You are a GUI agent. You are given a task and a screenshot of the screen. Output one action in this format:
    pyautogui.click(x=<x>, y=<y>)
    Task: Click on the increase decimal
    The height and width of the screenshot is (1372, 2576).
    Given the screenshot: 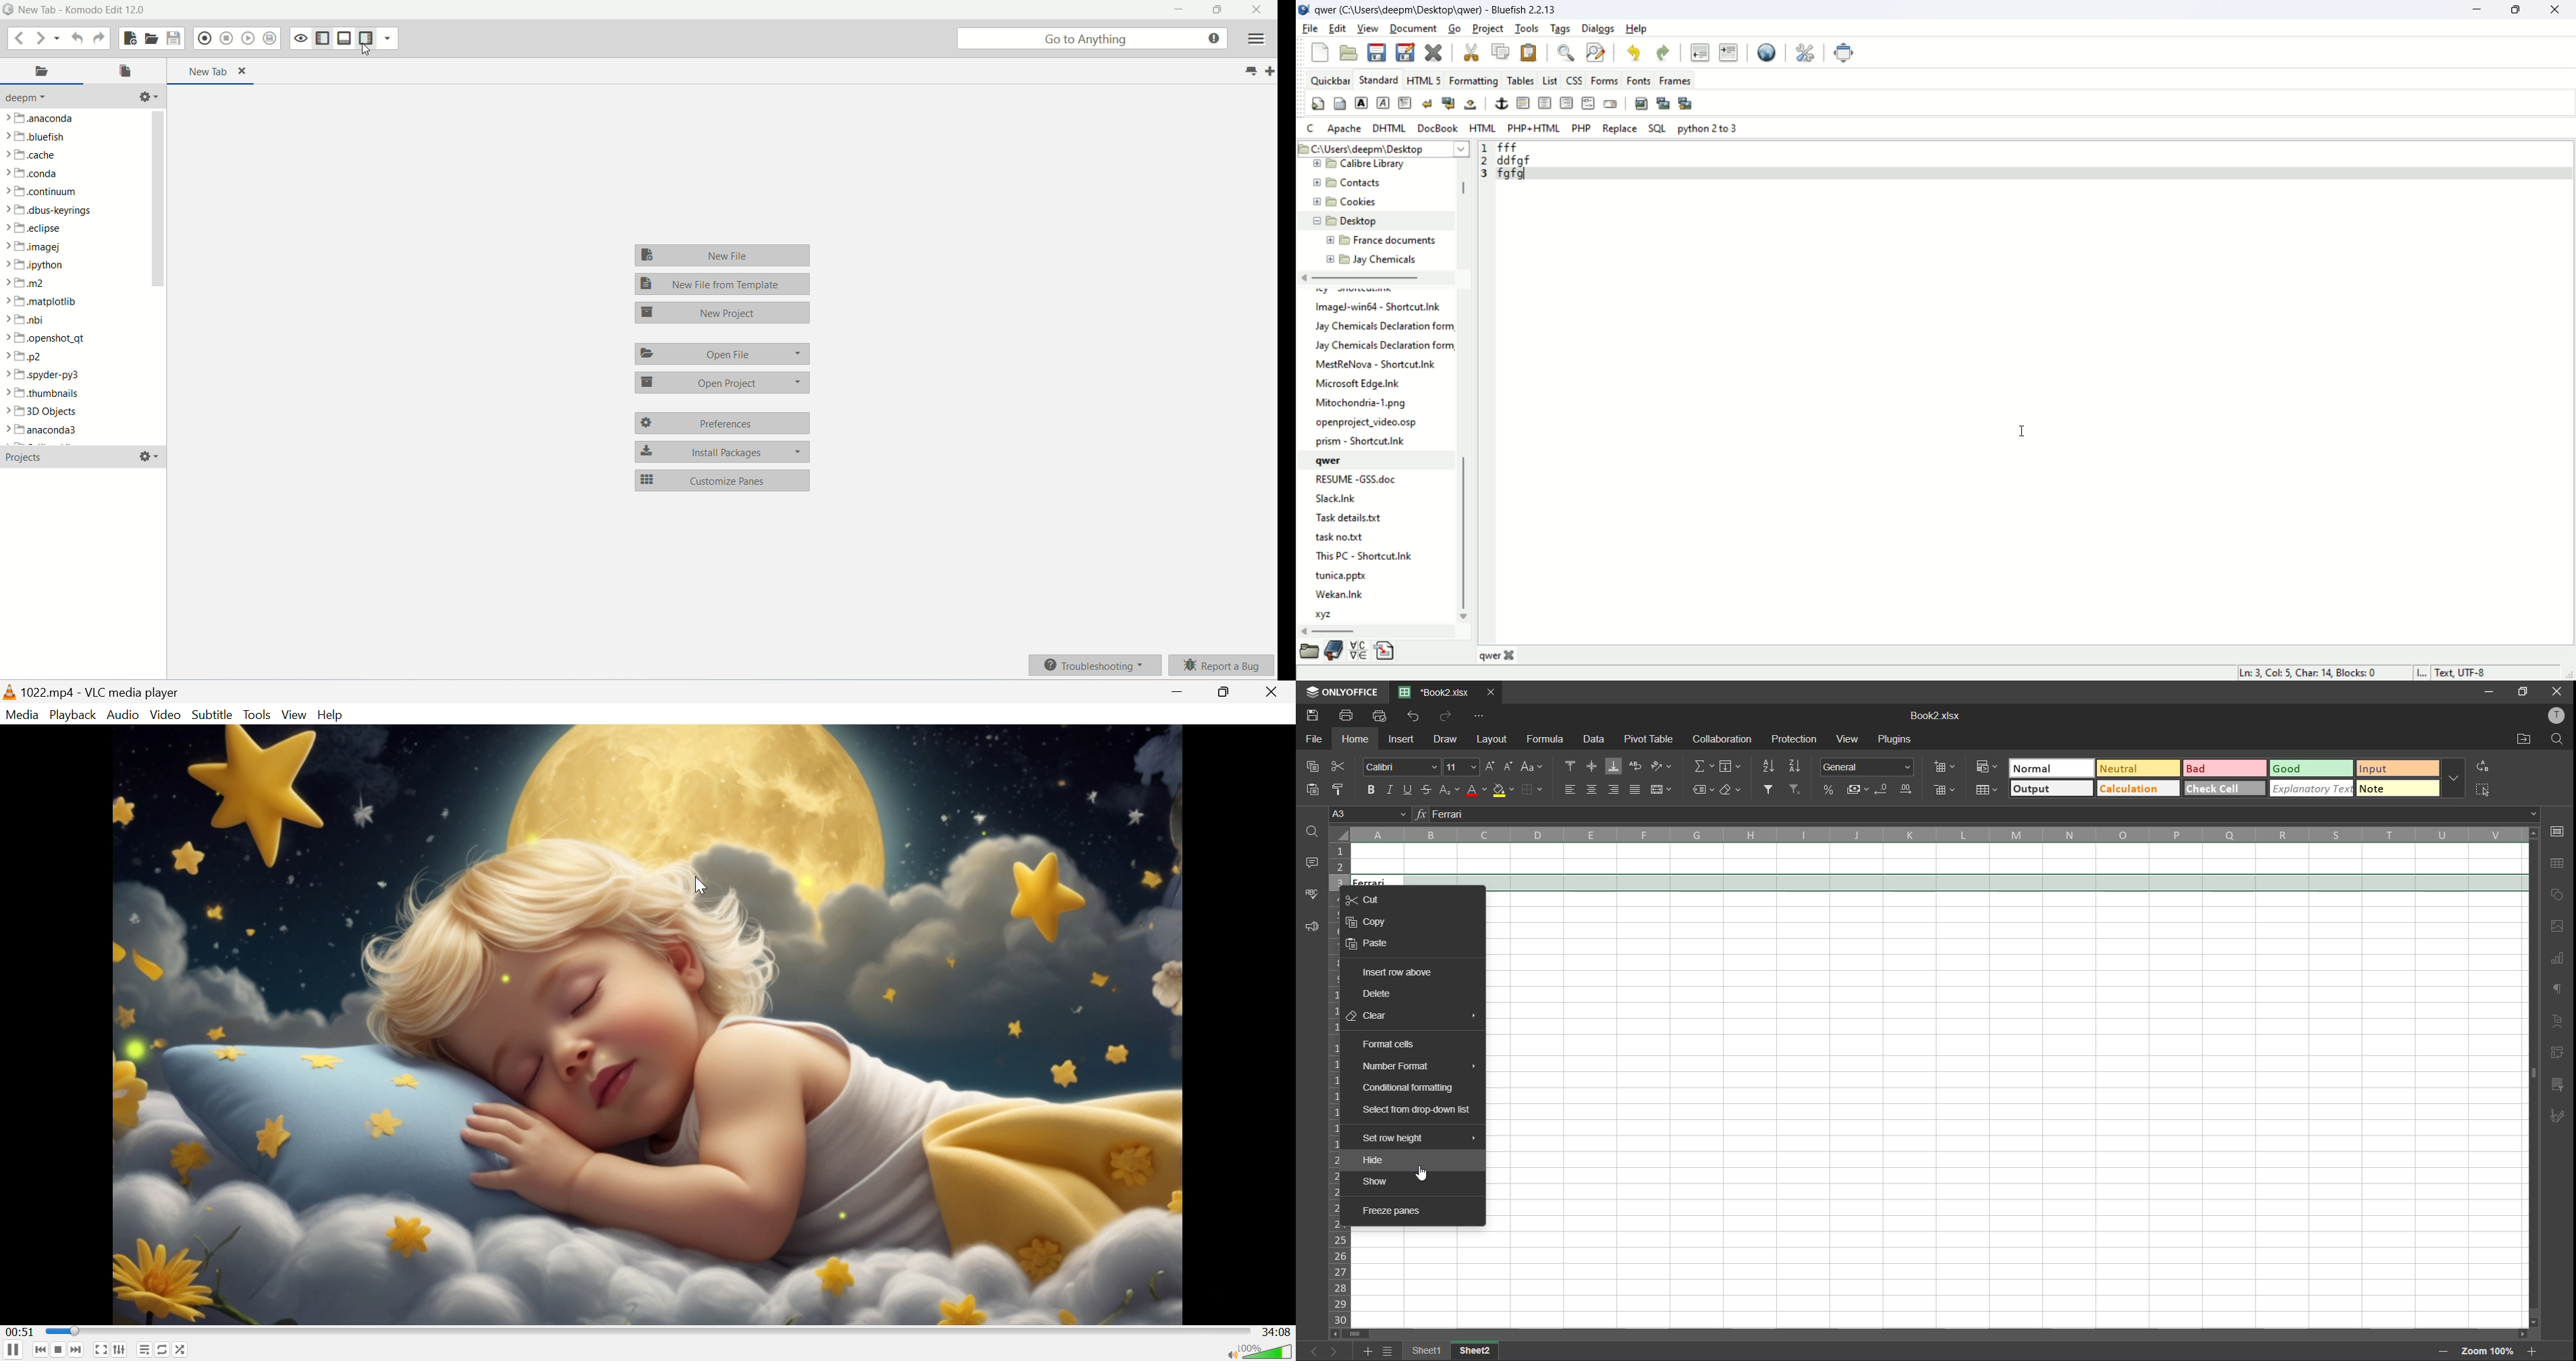 What is the action you would take?
    pyautogui.click(x=1905, y=789)
    